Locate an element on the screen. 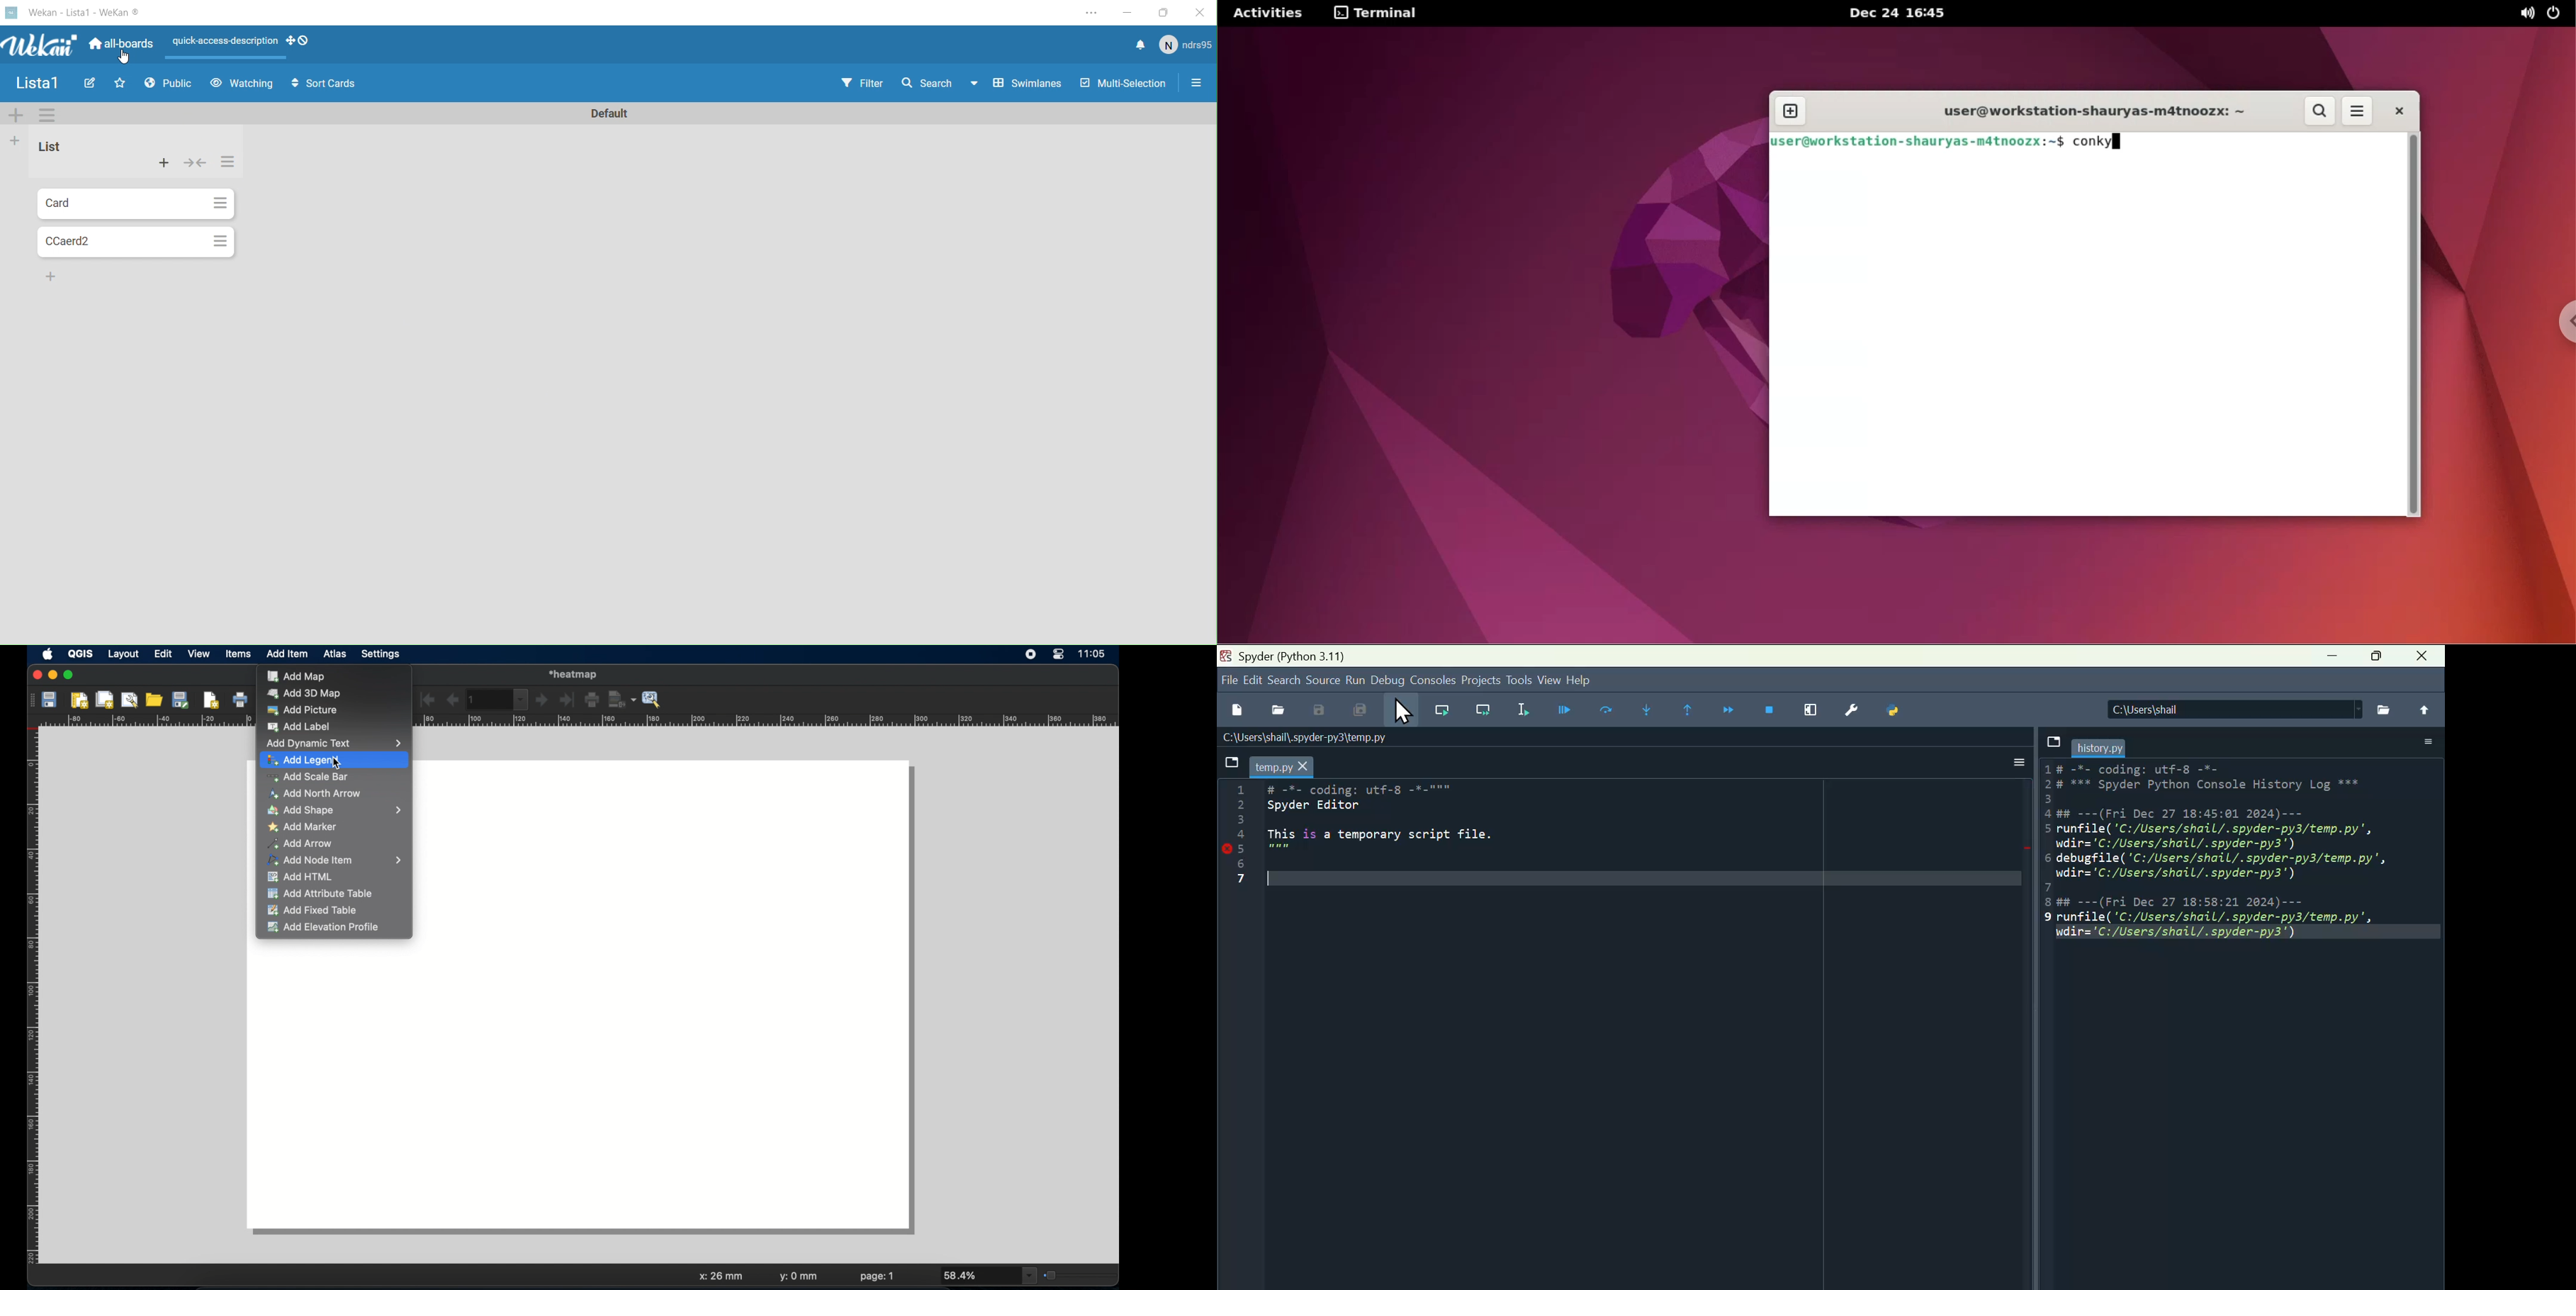  WeKan is located at coordinates (76, 11).